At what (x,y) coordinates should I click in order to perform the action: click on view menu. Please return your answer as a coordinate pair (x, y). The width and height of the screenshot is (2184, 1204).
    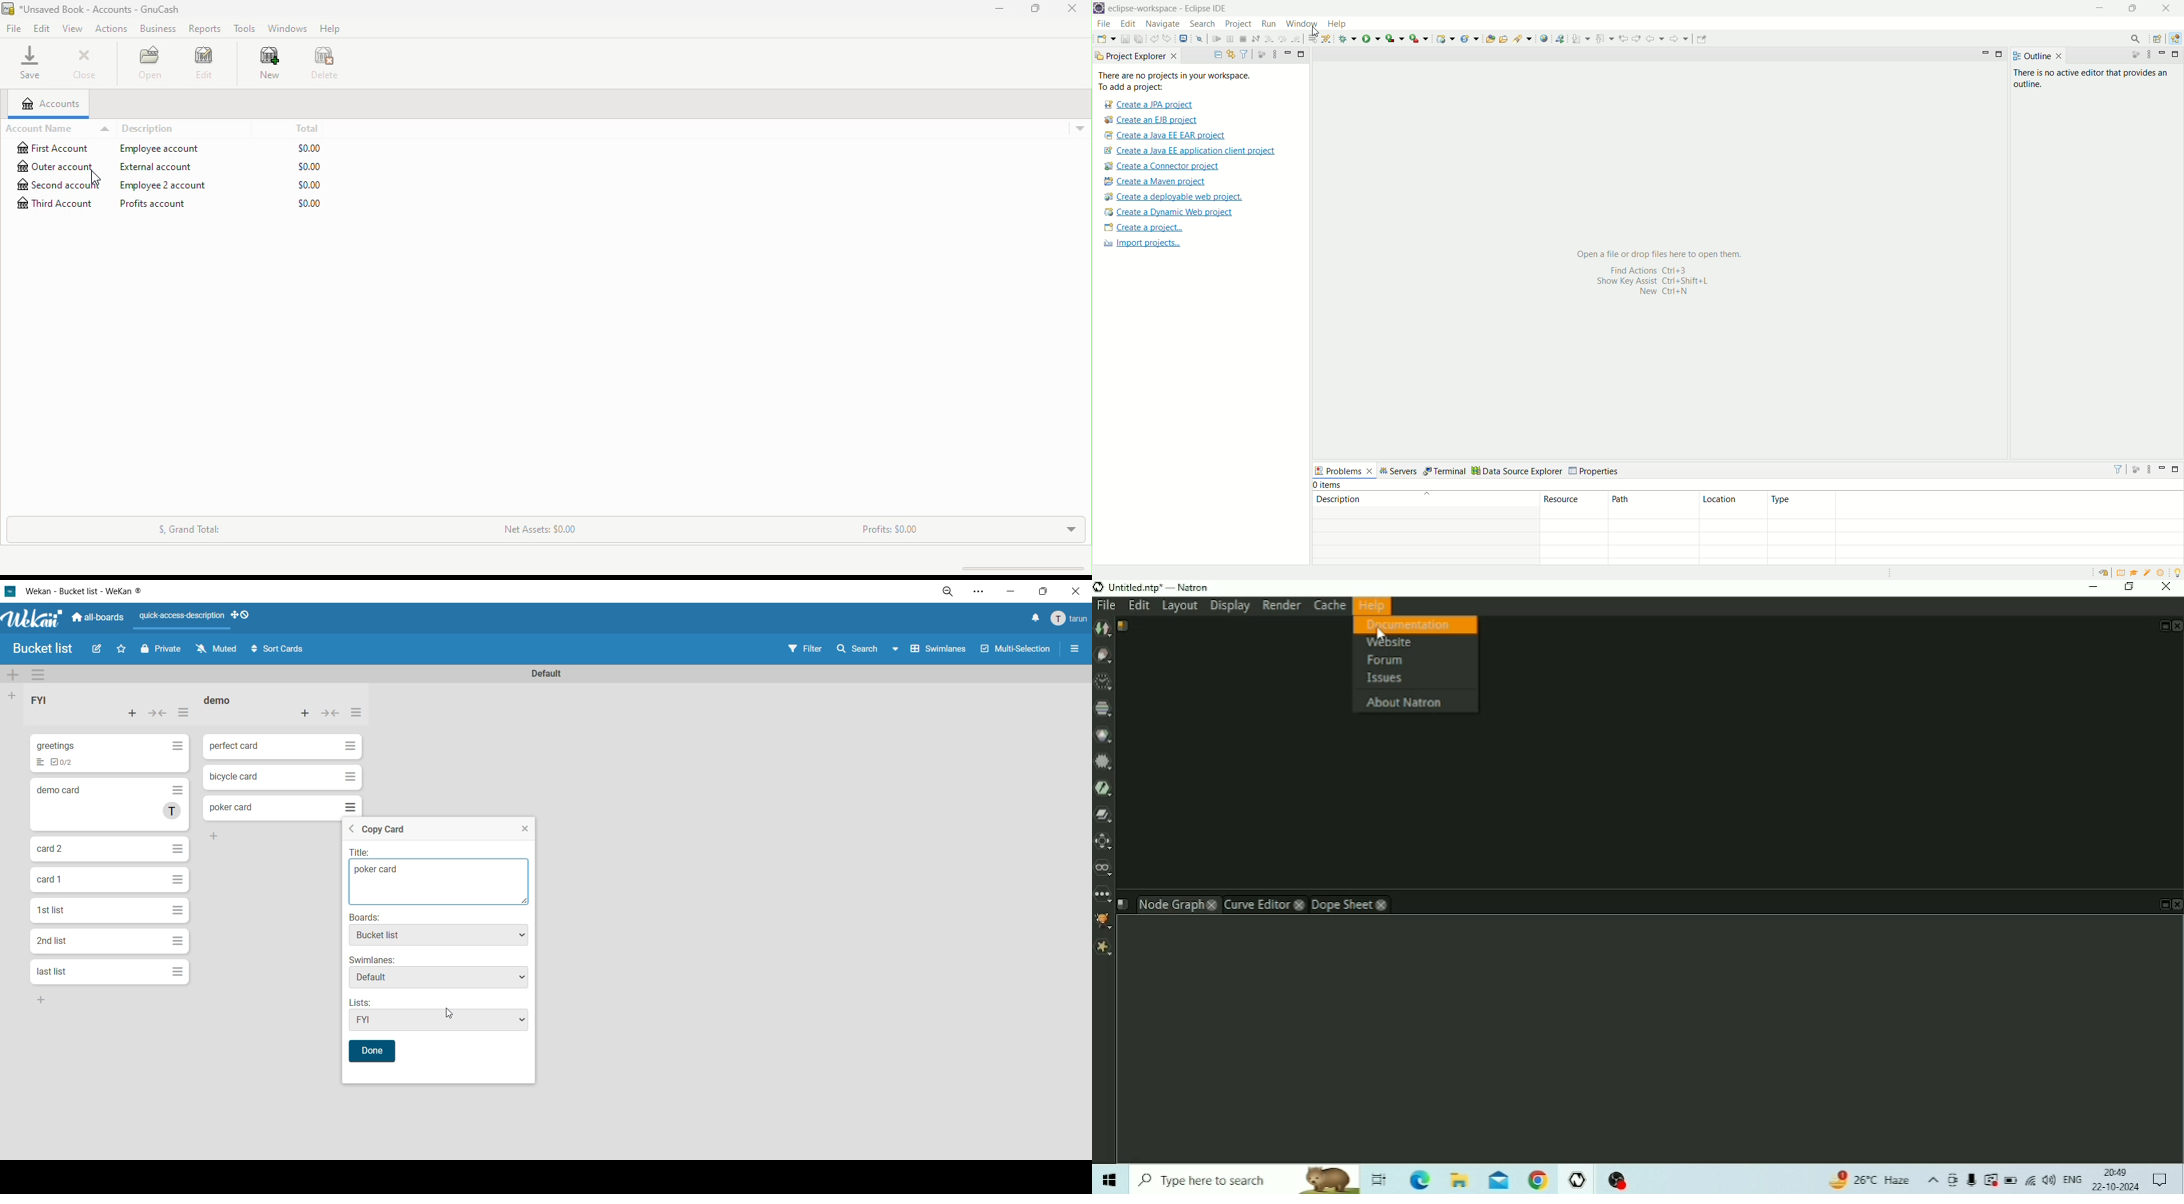
    Looking at the image, I should click on (2151, 470).